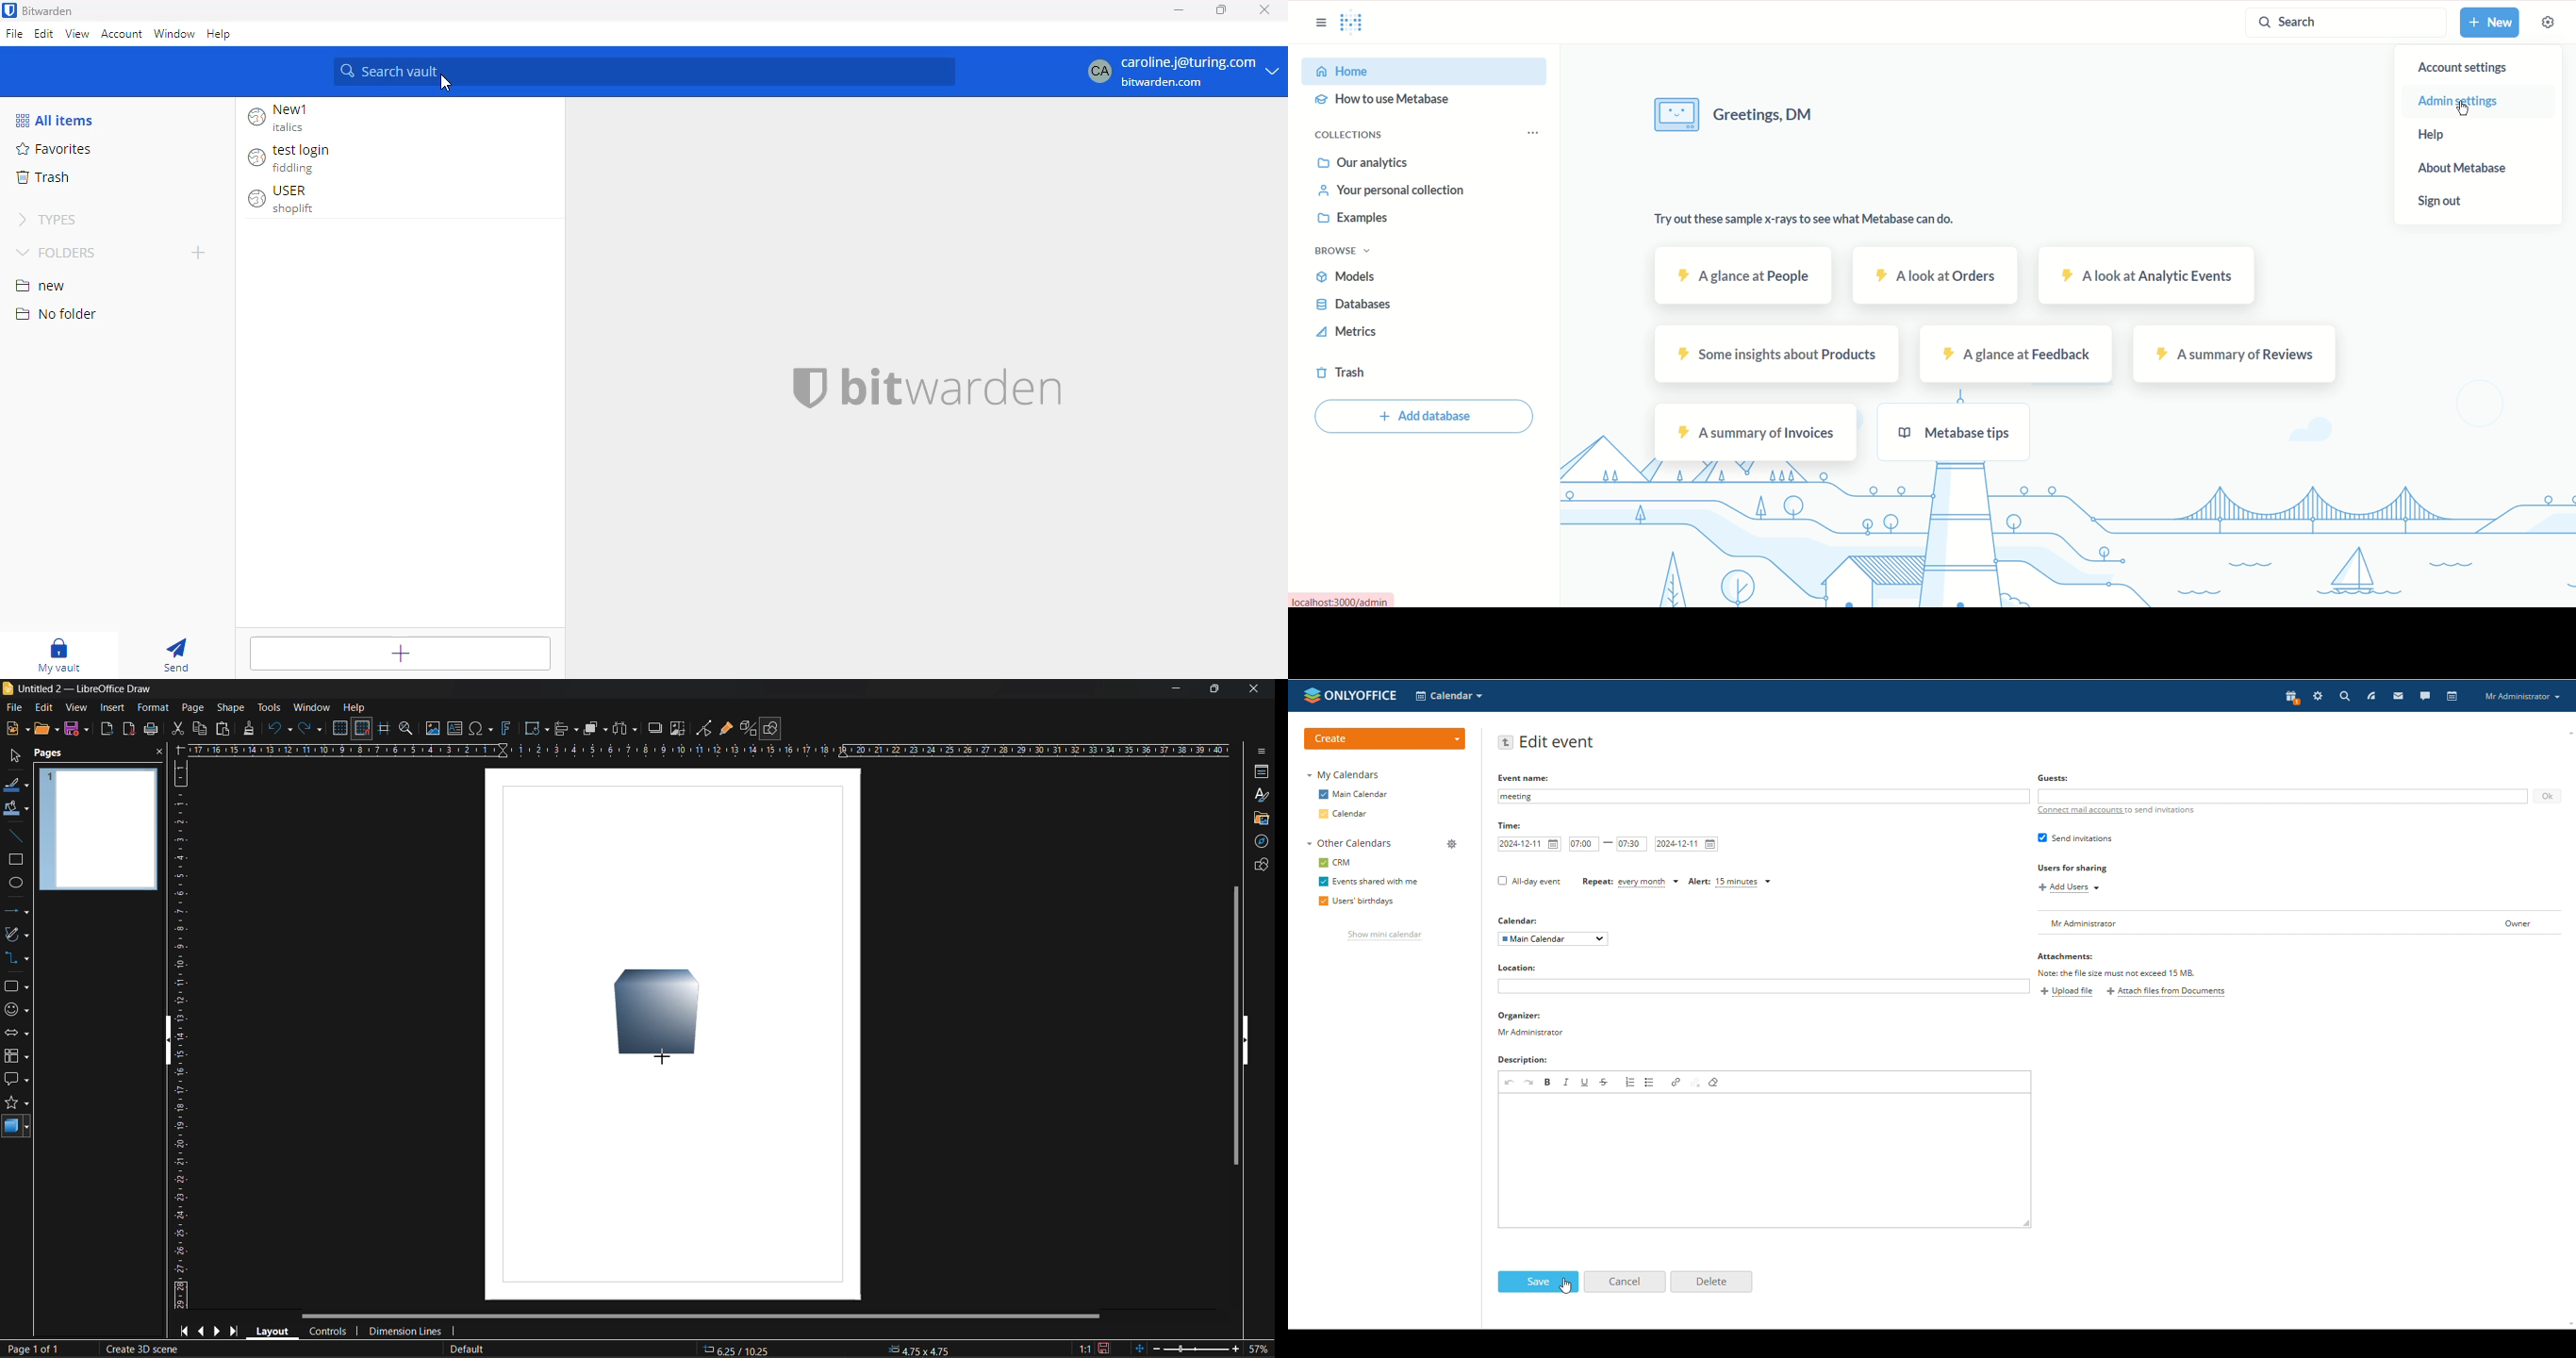 This screenshot has width=2576, height=1372. Describe the element at coordinates (17, 1128) in the screenshot. I see `3d shapes` at that location.